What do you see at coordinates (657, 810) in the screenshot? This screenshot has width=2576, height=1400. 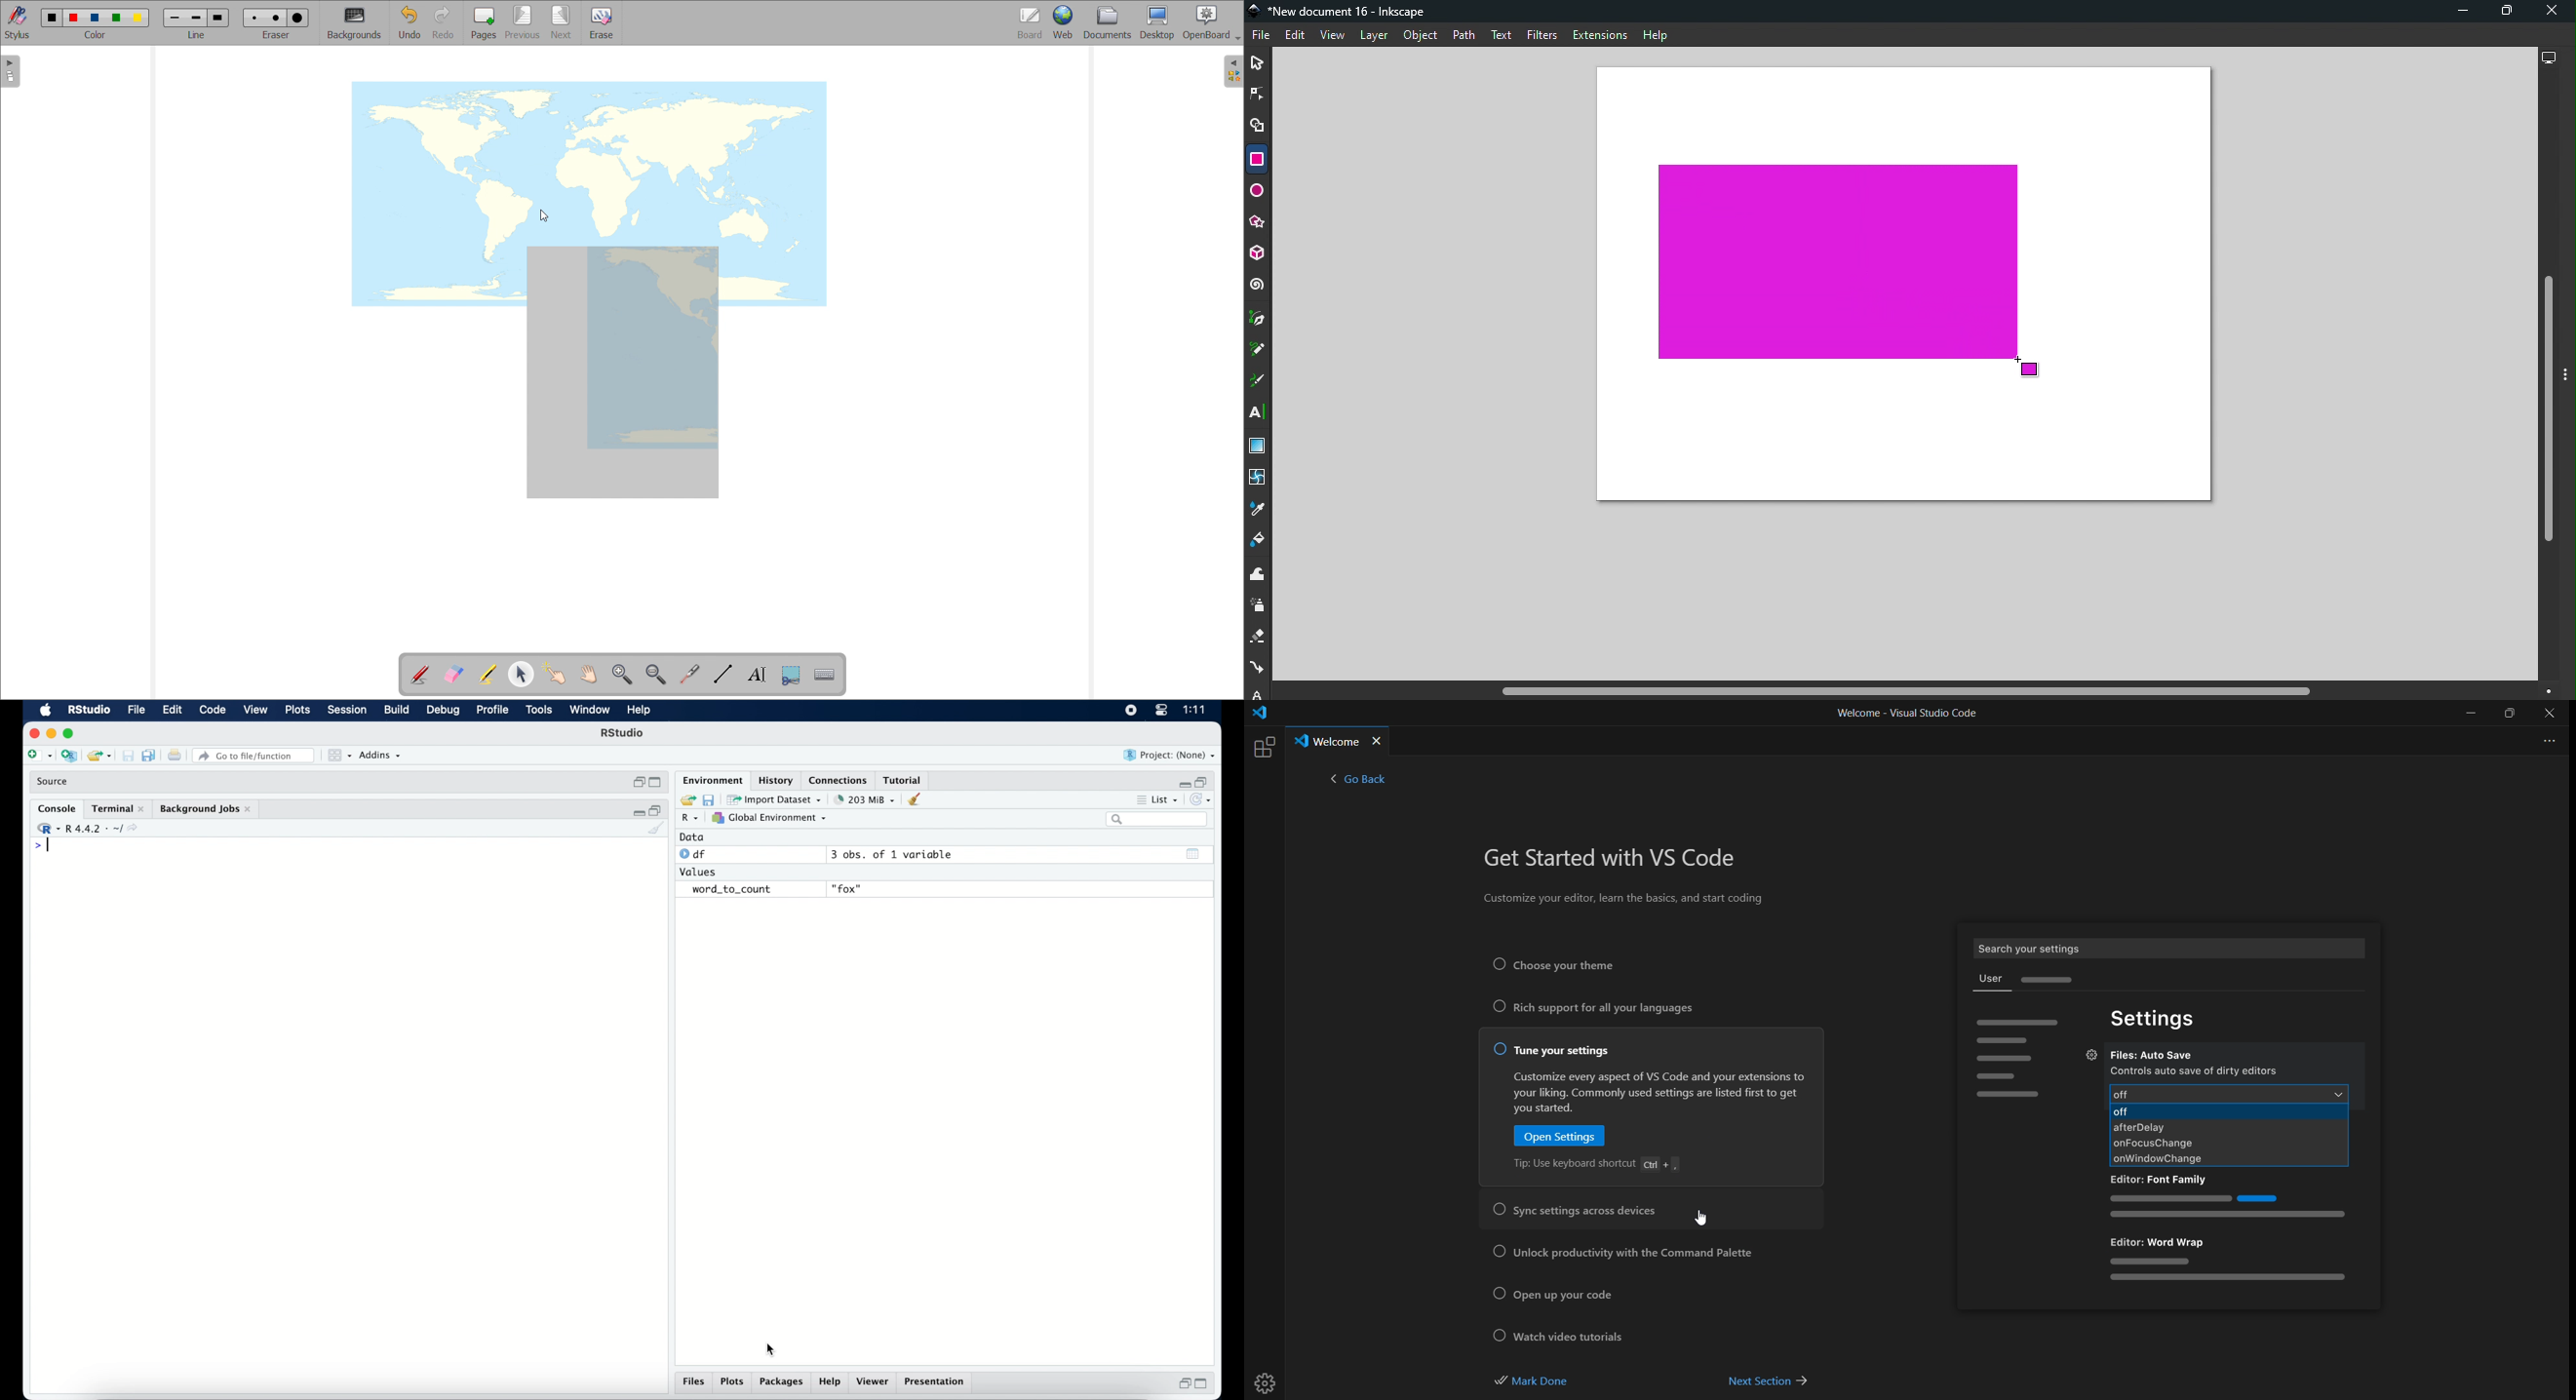 I see `restore down` at bounding box center [657, 810].